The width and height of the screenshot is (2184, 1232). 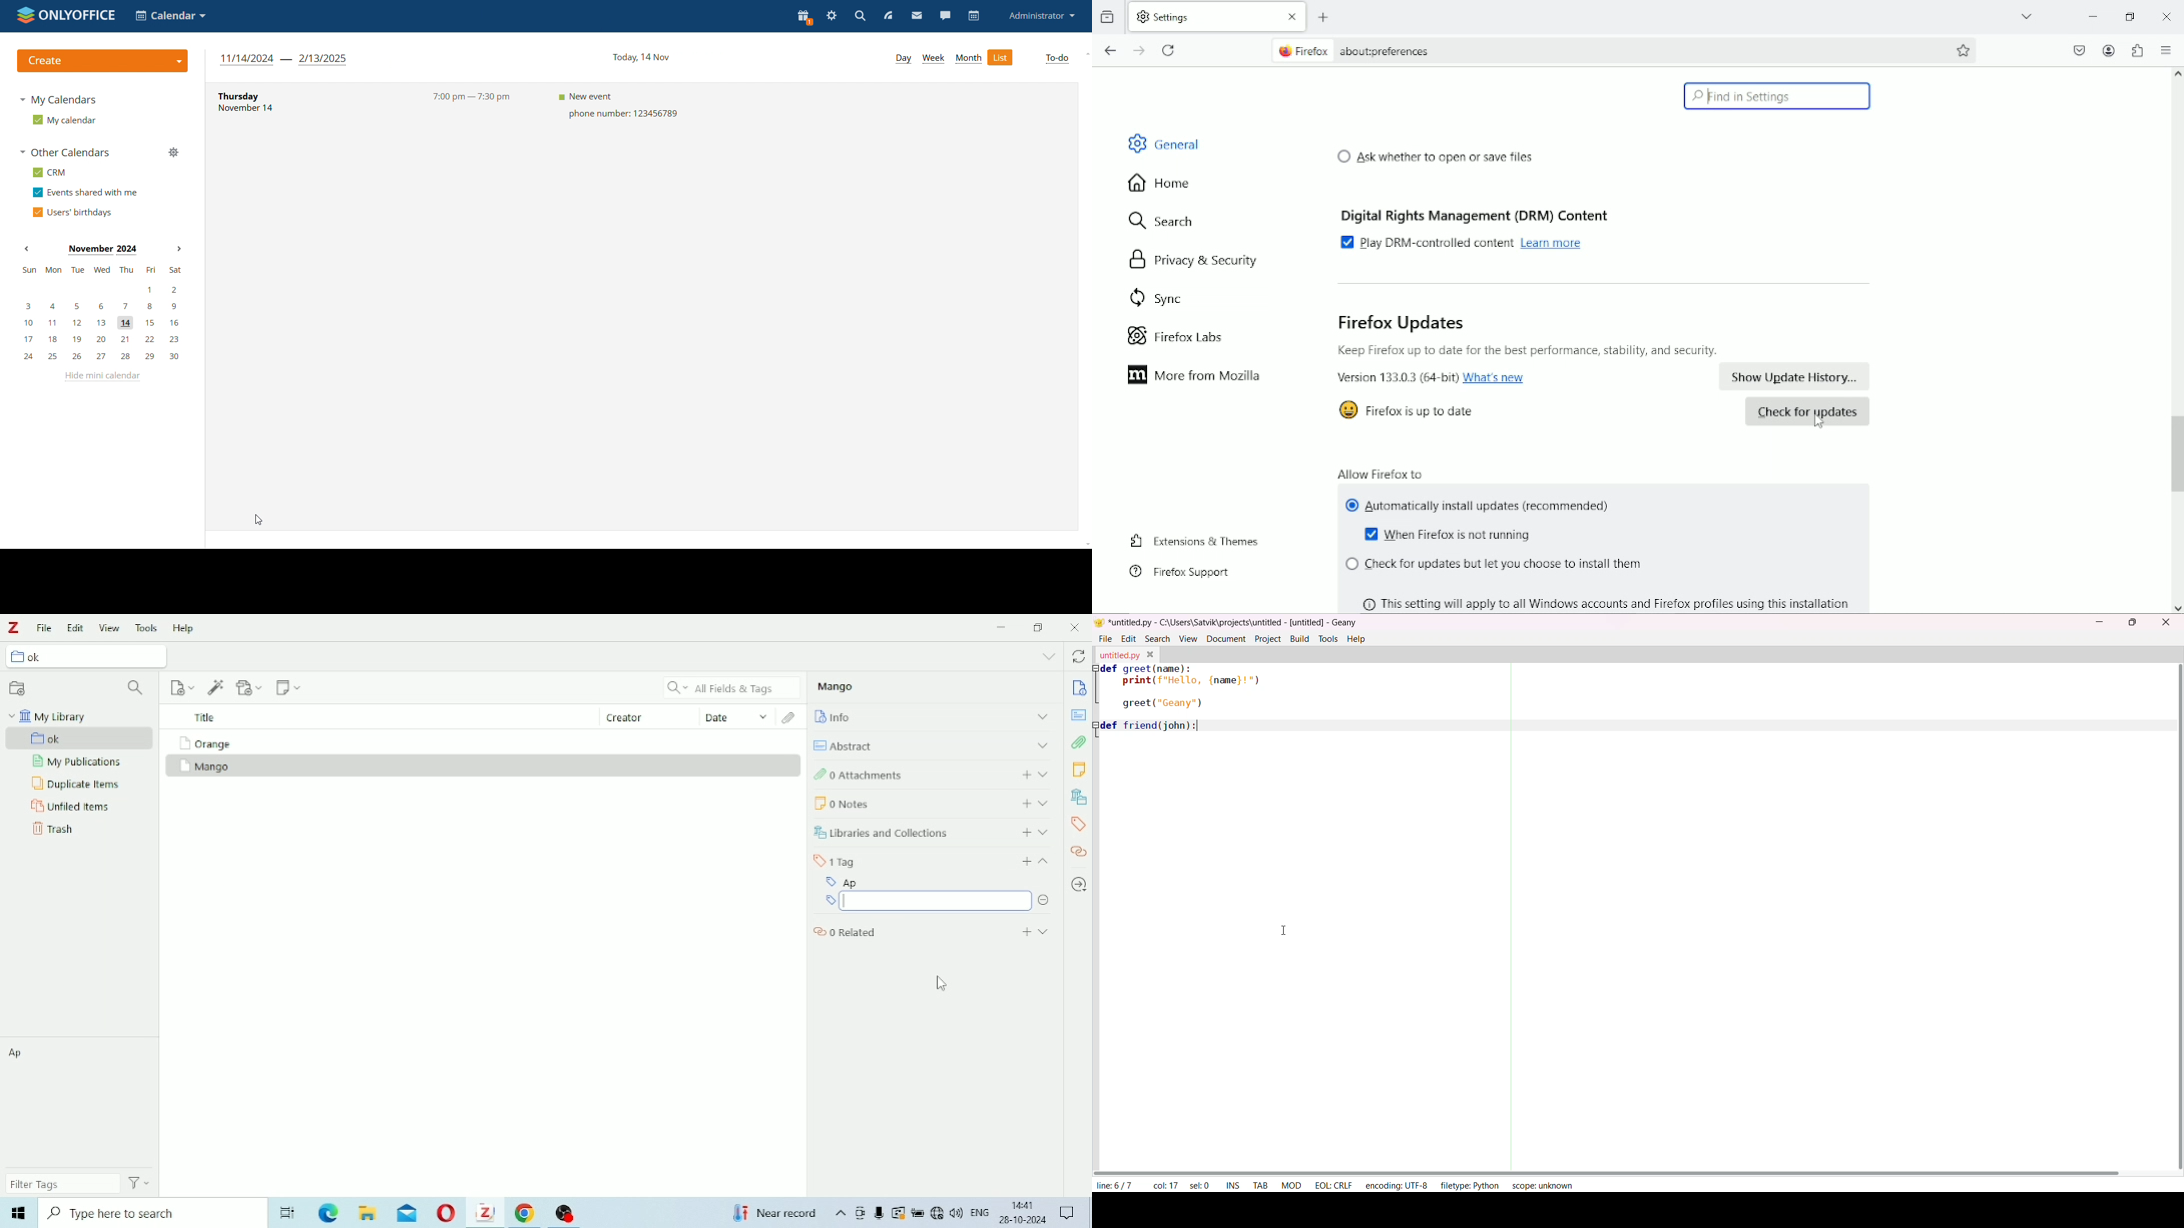 What do you see at coordinates (1079, 742) in the screenshot?
I see `Attachments` at bounding box center [1079, 742].